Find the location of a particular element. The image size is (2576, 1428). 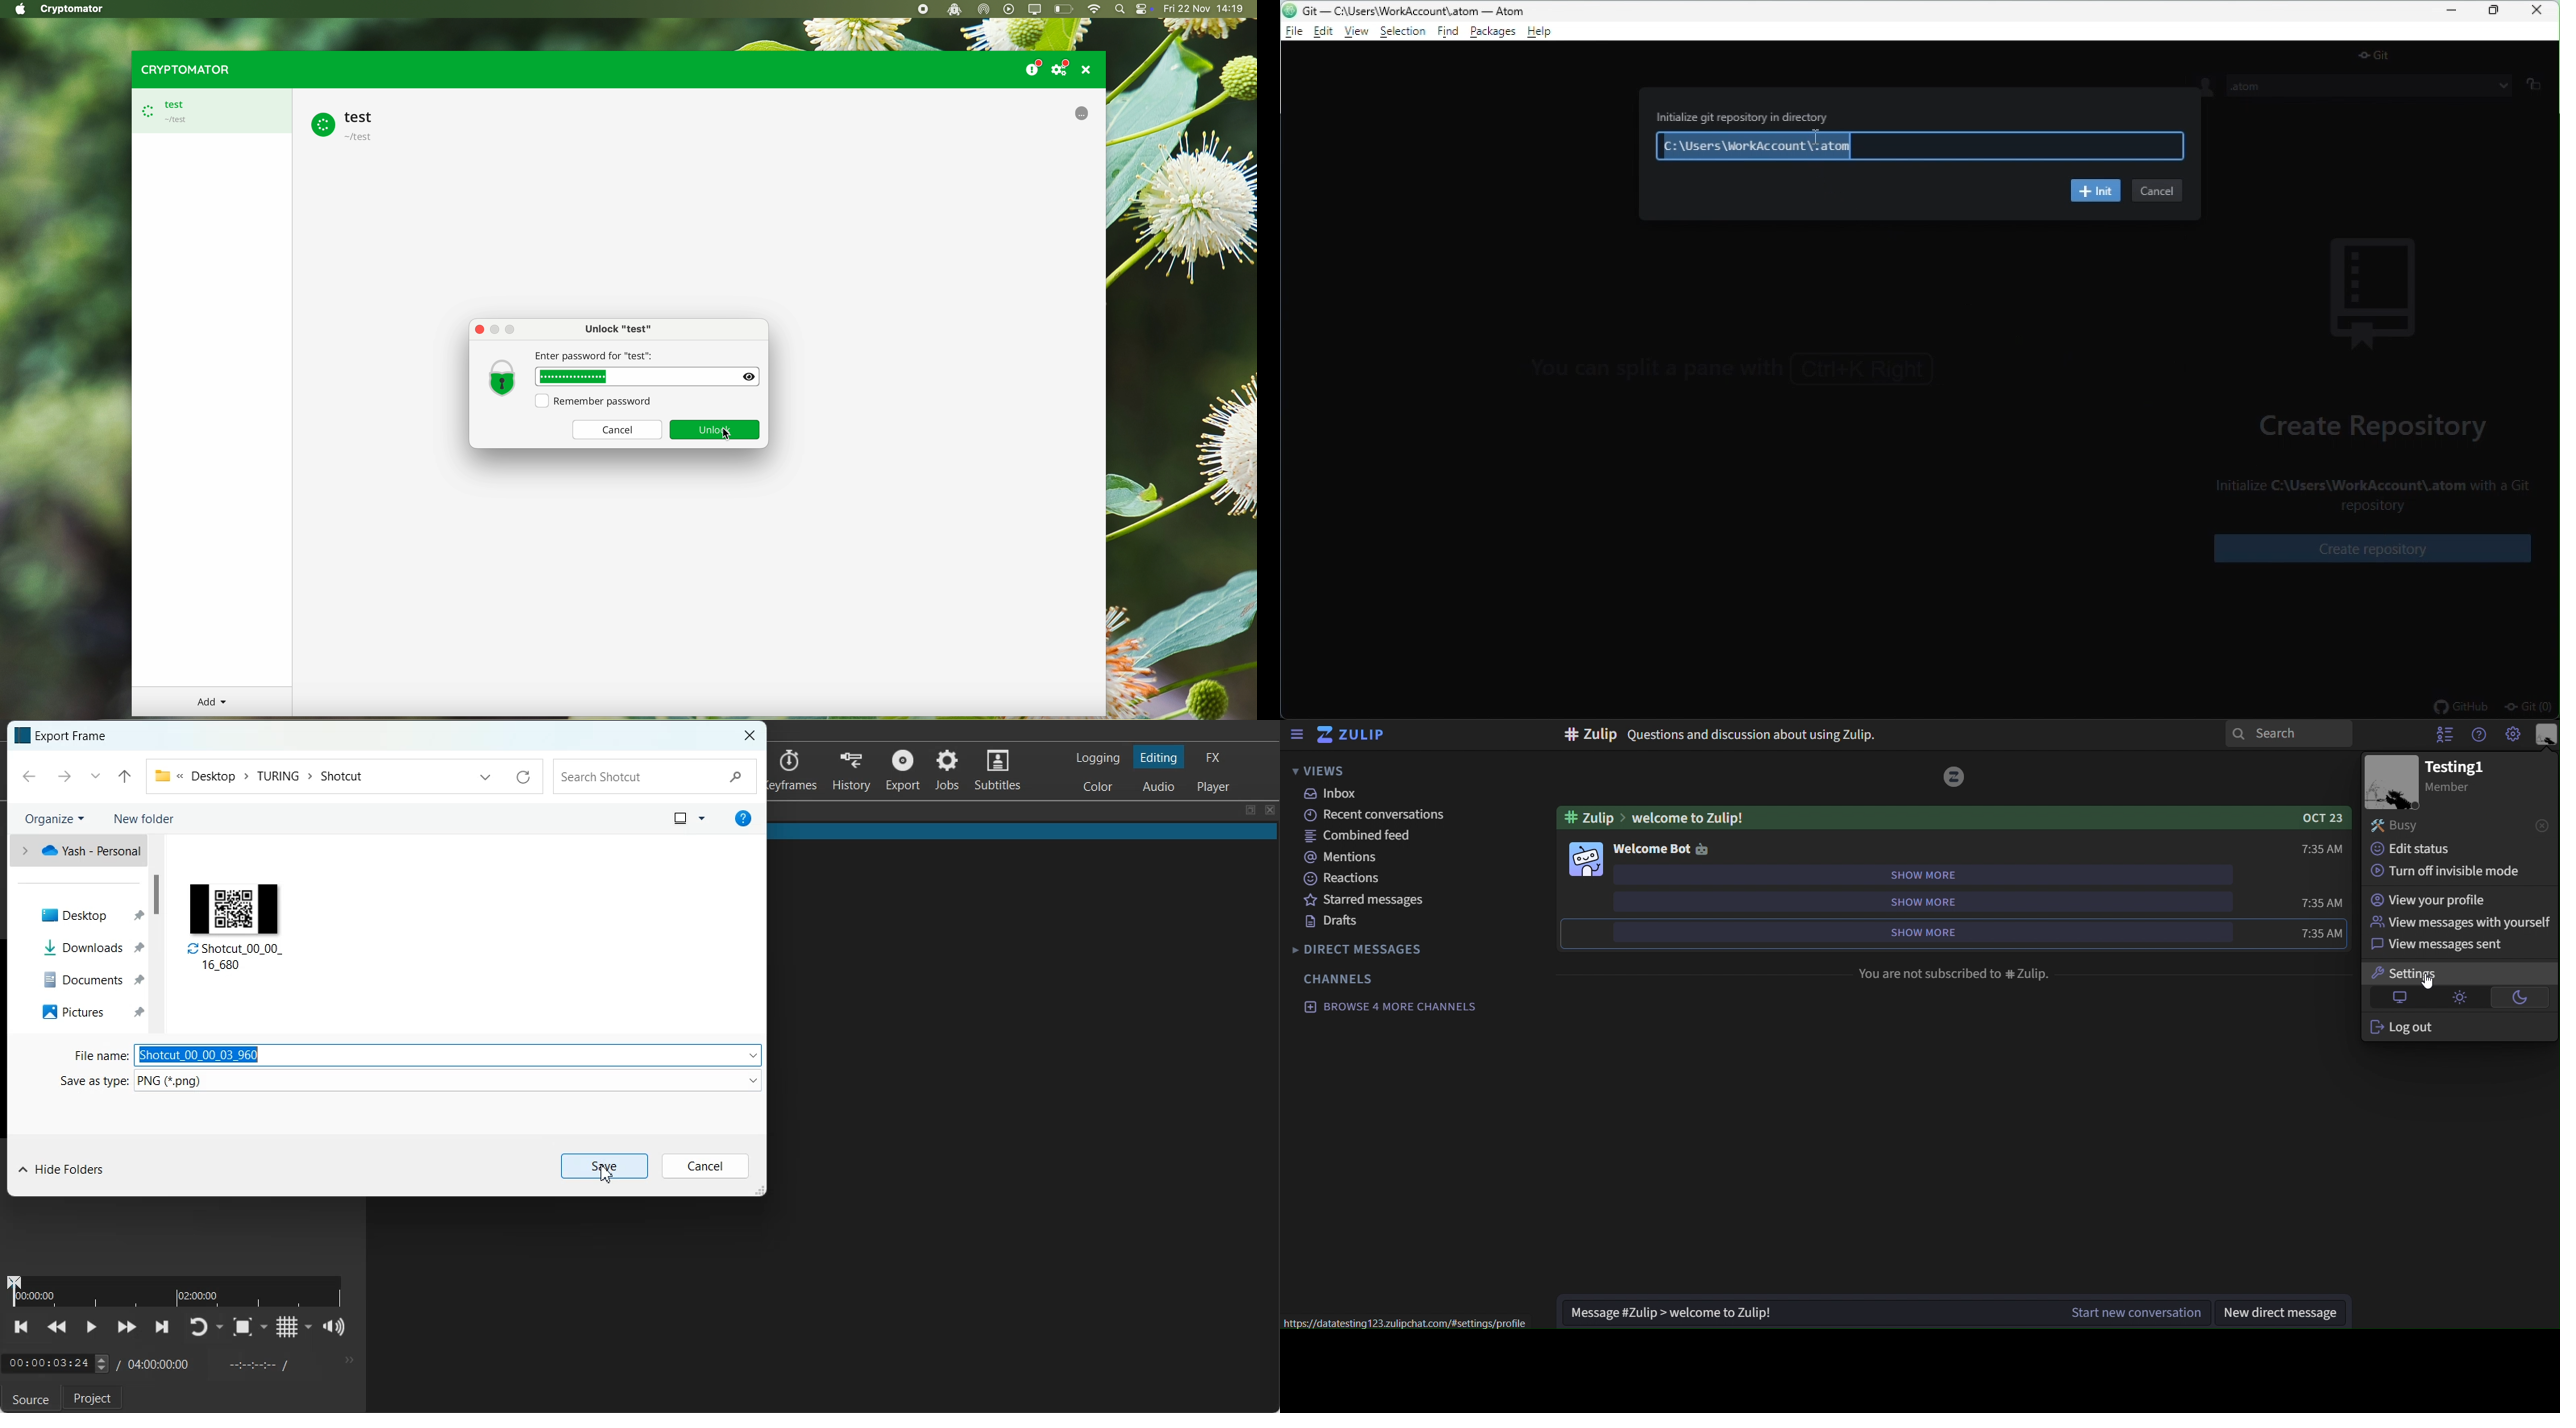

Time is located at coordinates (46, 1364).